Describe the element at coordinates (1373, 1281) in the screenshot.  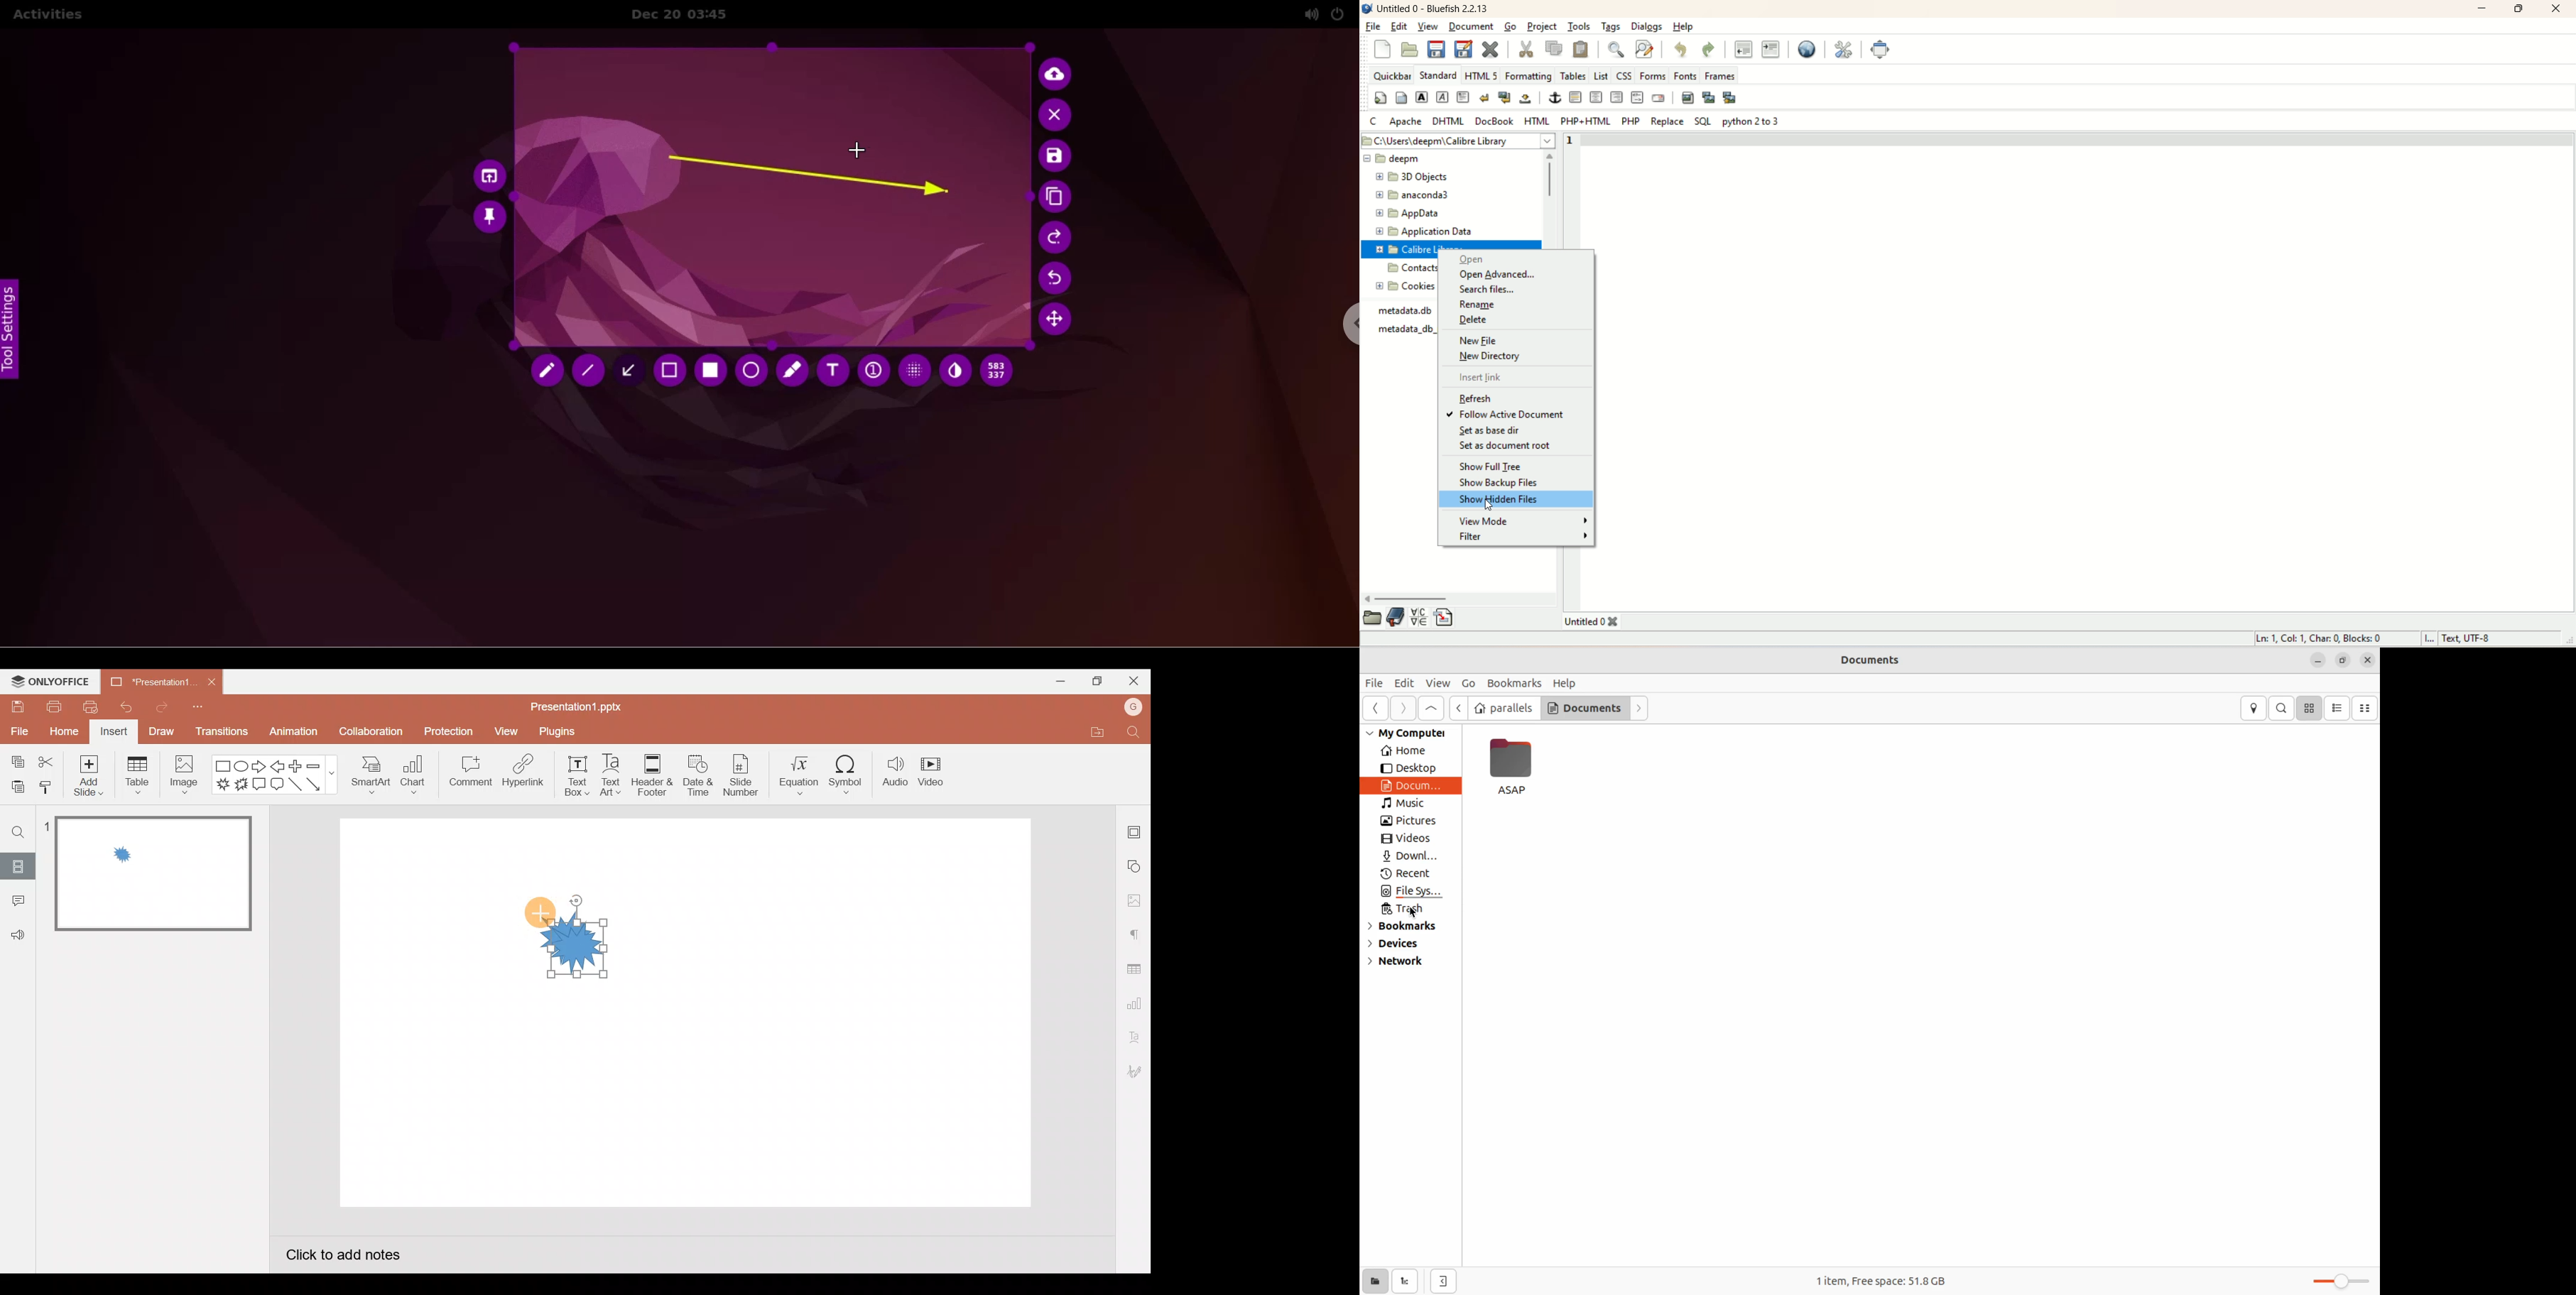
I see `show places` at that location.